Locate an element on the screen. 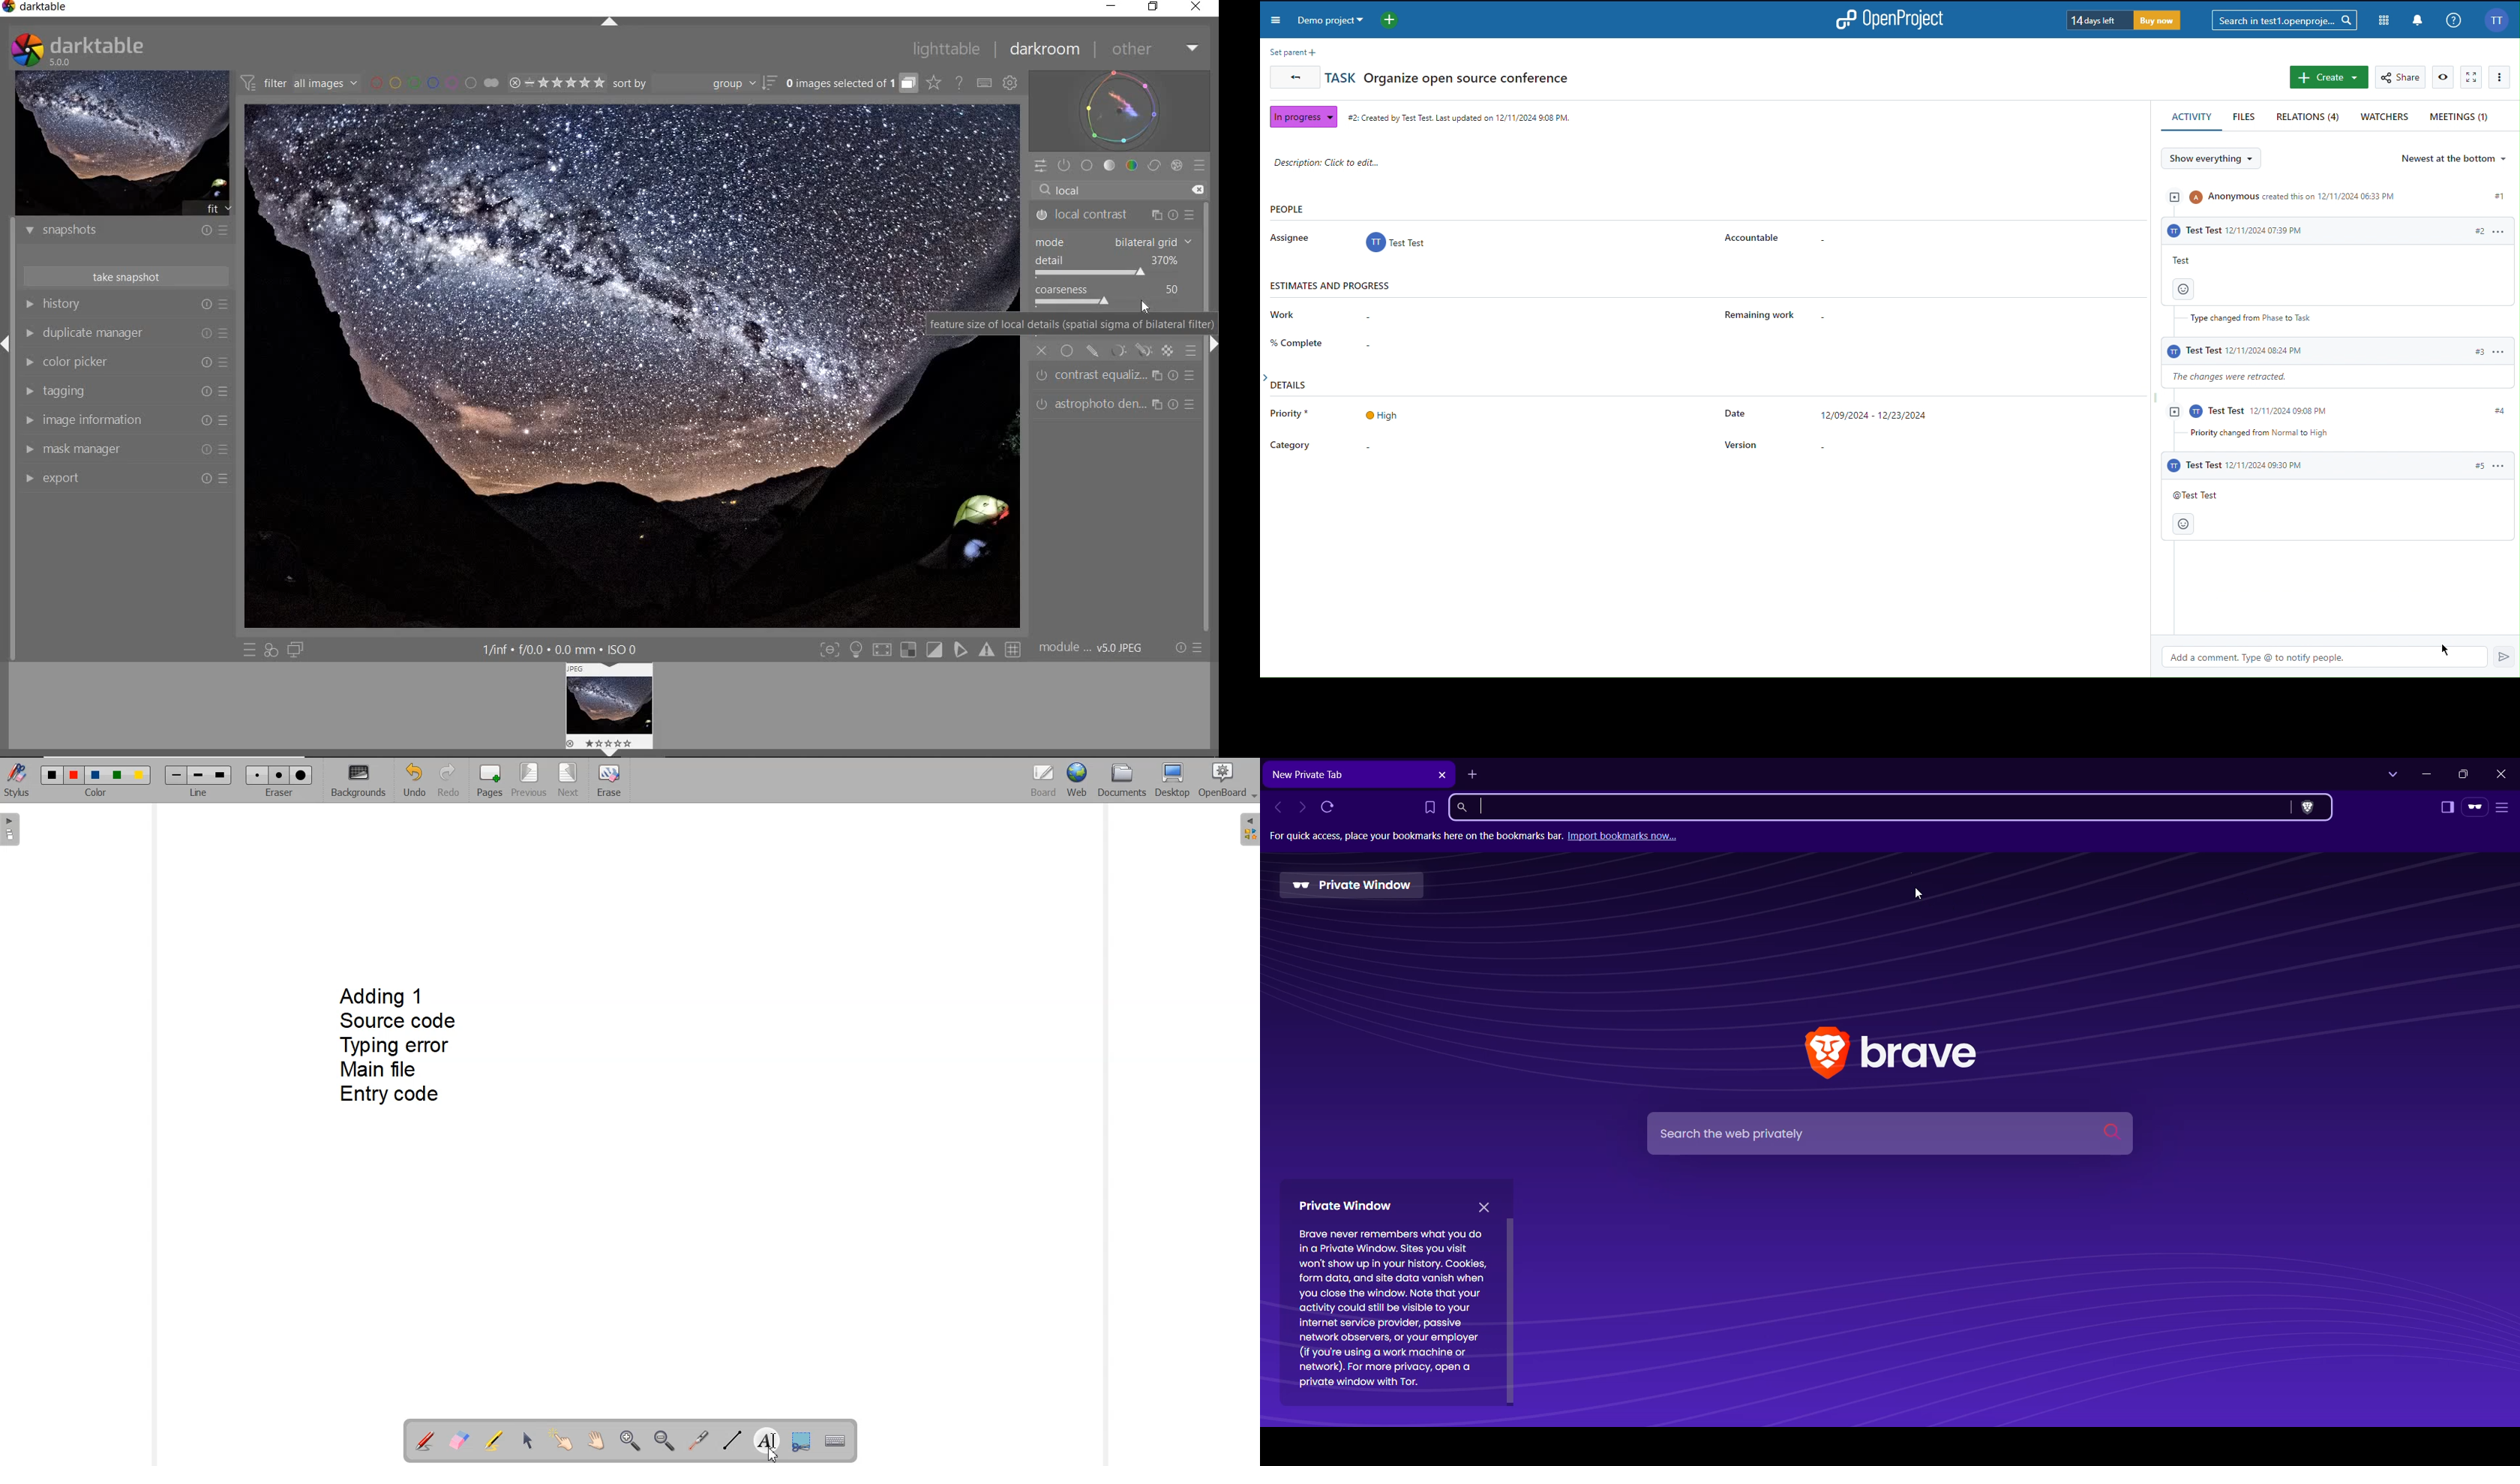 The image size is (2520, 1484). Color is located at coordinates (98, 794).